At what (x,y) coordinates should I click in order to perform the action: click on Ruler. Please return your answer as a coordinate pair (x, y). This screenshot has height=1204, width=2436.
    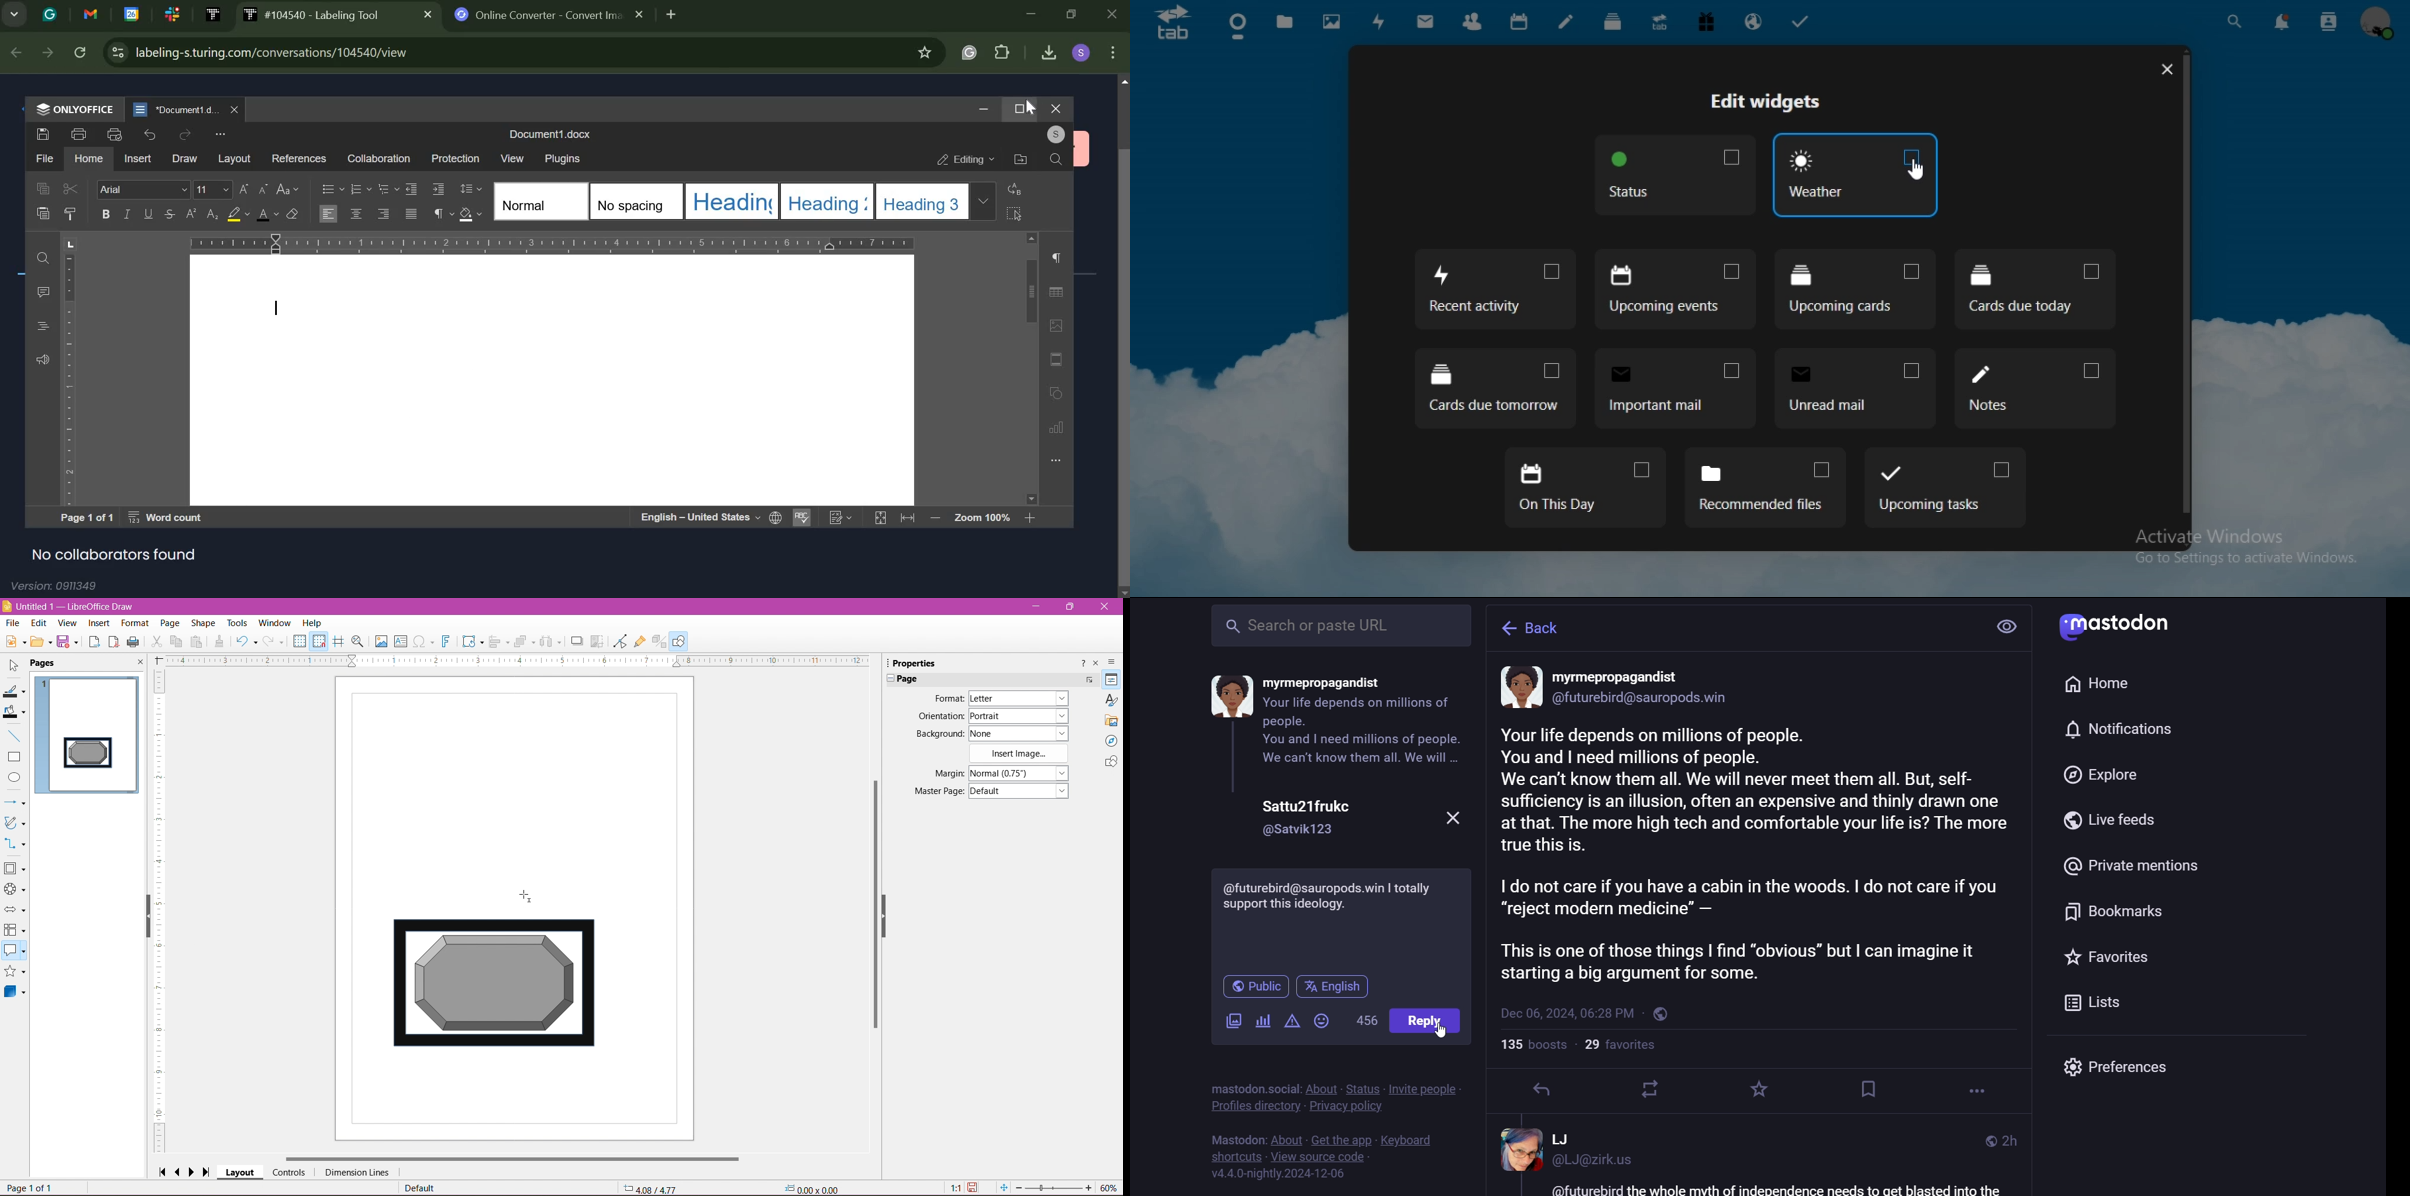
    Looking at the image, I should click on (161, 912).